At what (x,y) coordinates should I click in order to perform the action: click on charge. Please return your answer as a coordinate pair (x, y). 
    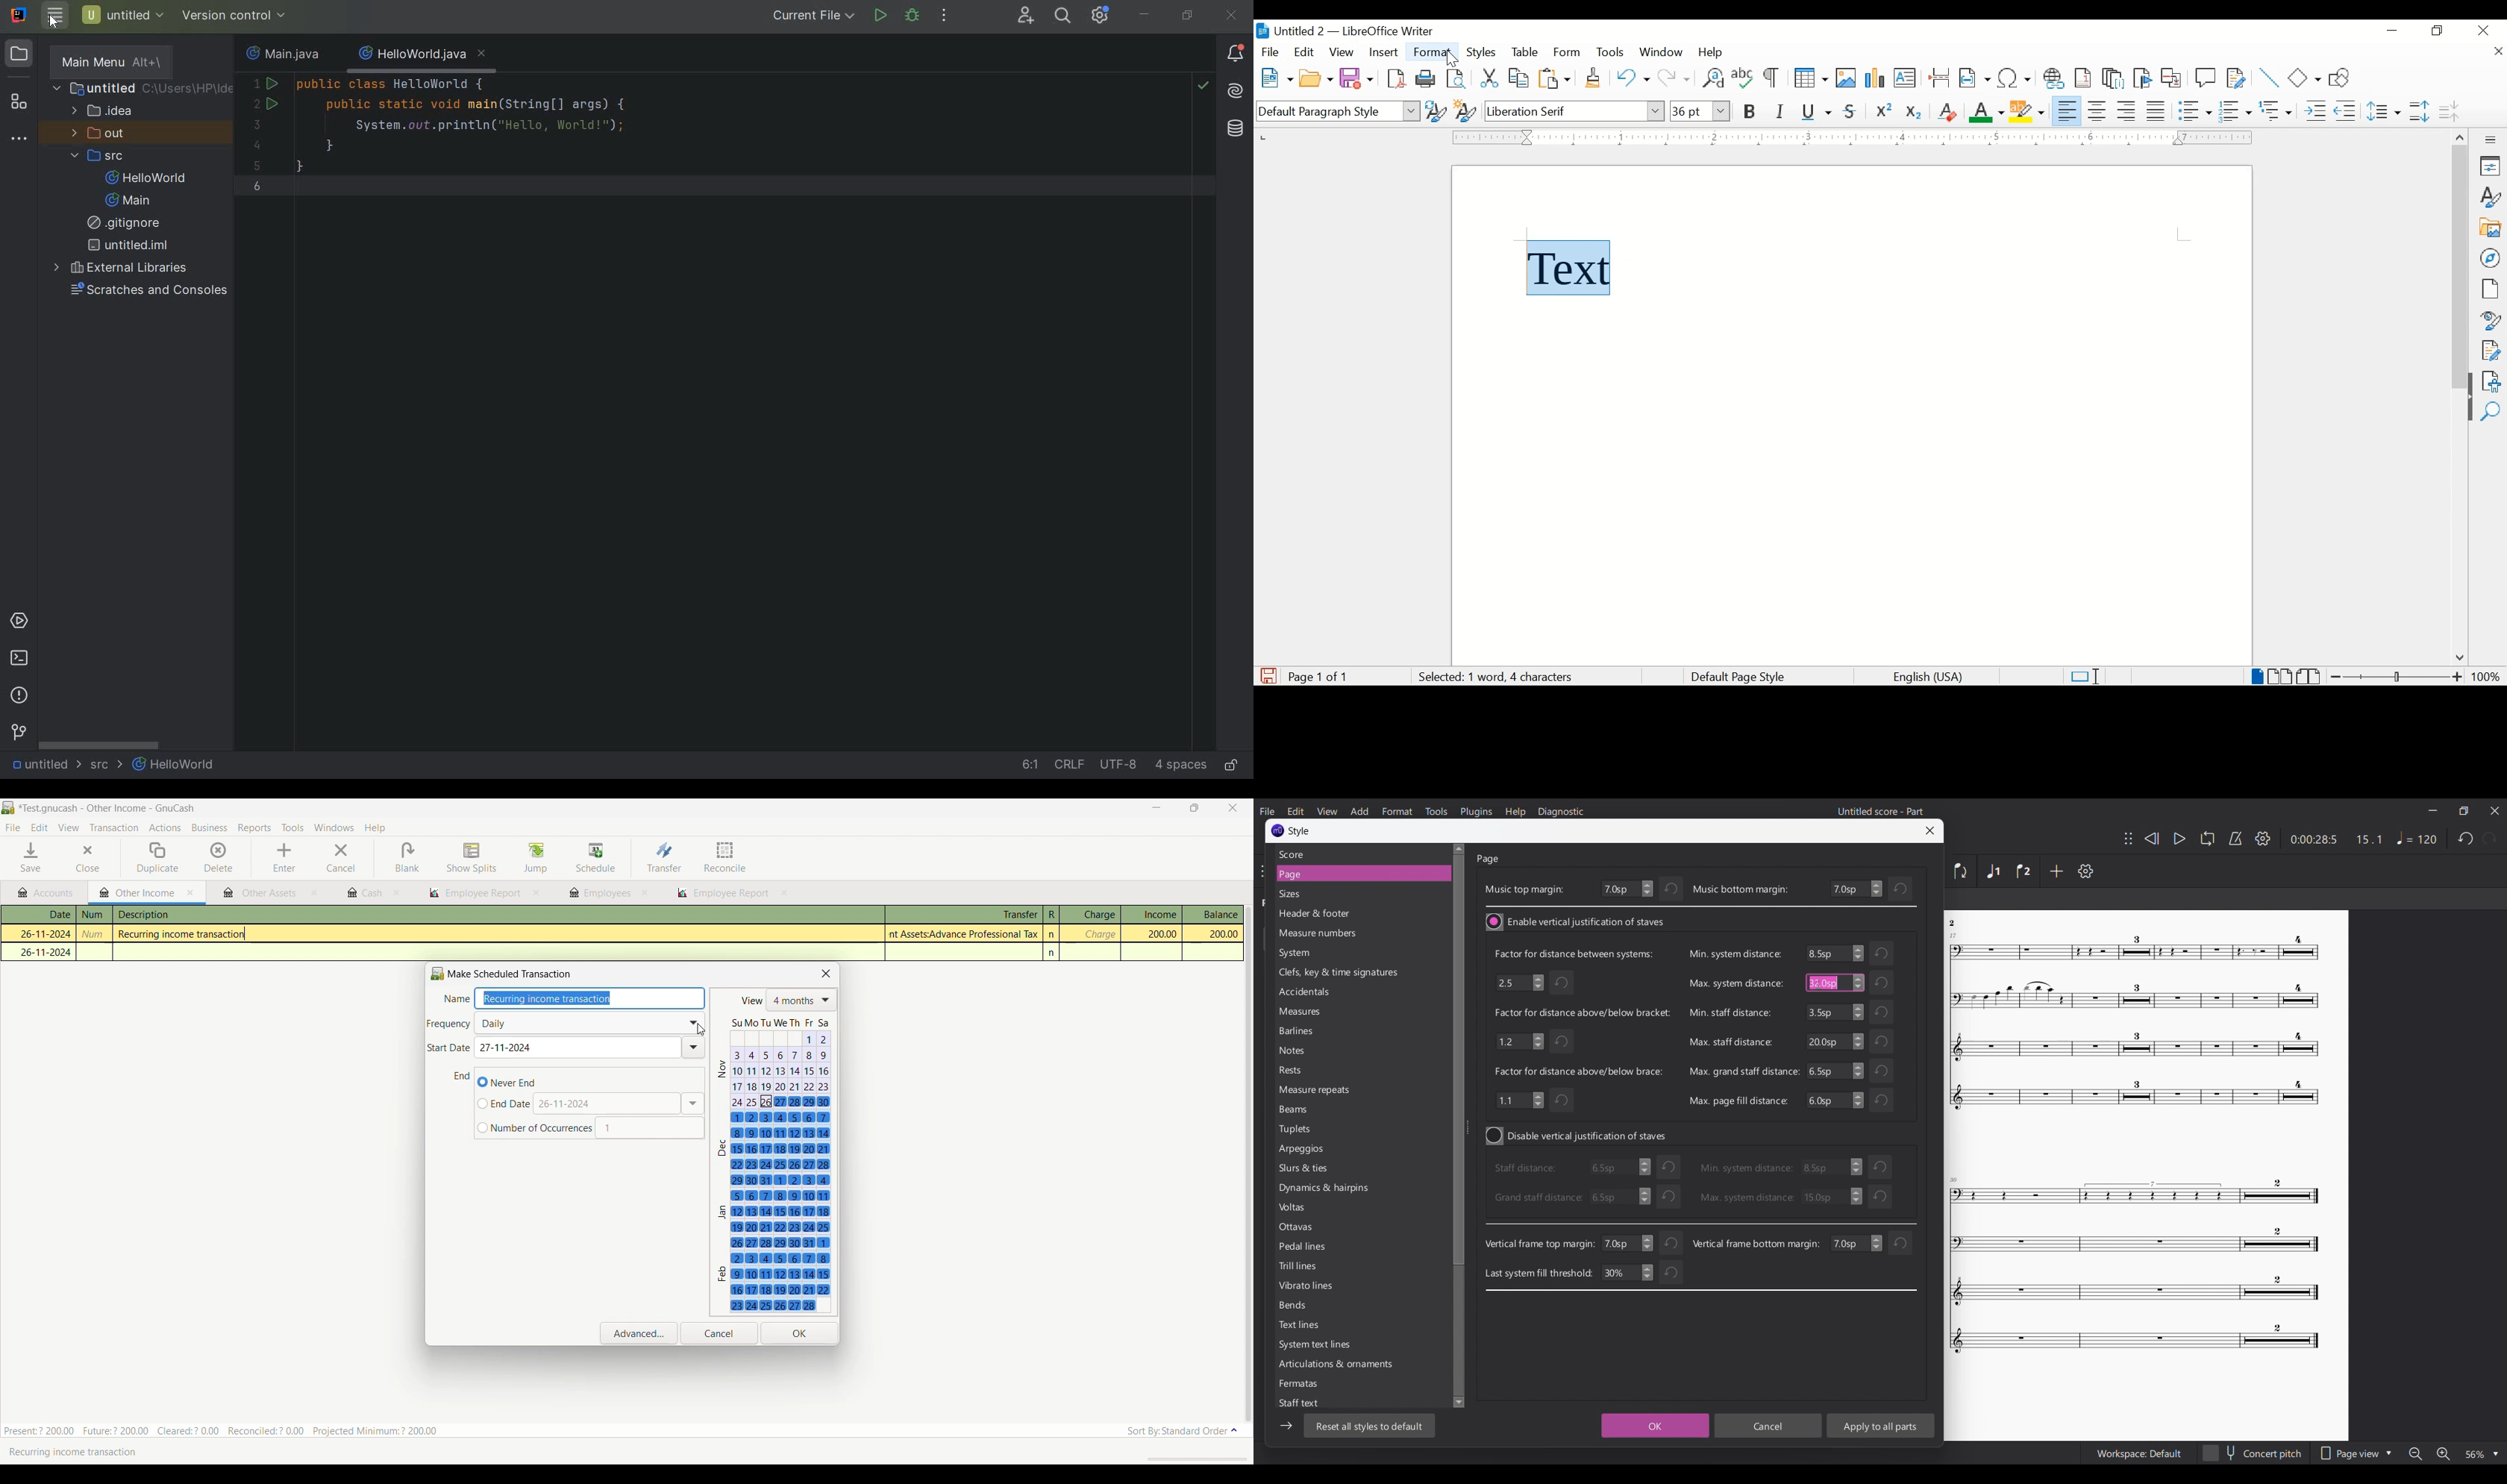
    Looking at the image, I should click on (1099, 934).